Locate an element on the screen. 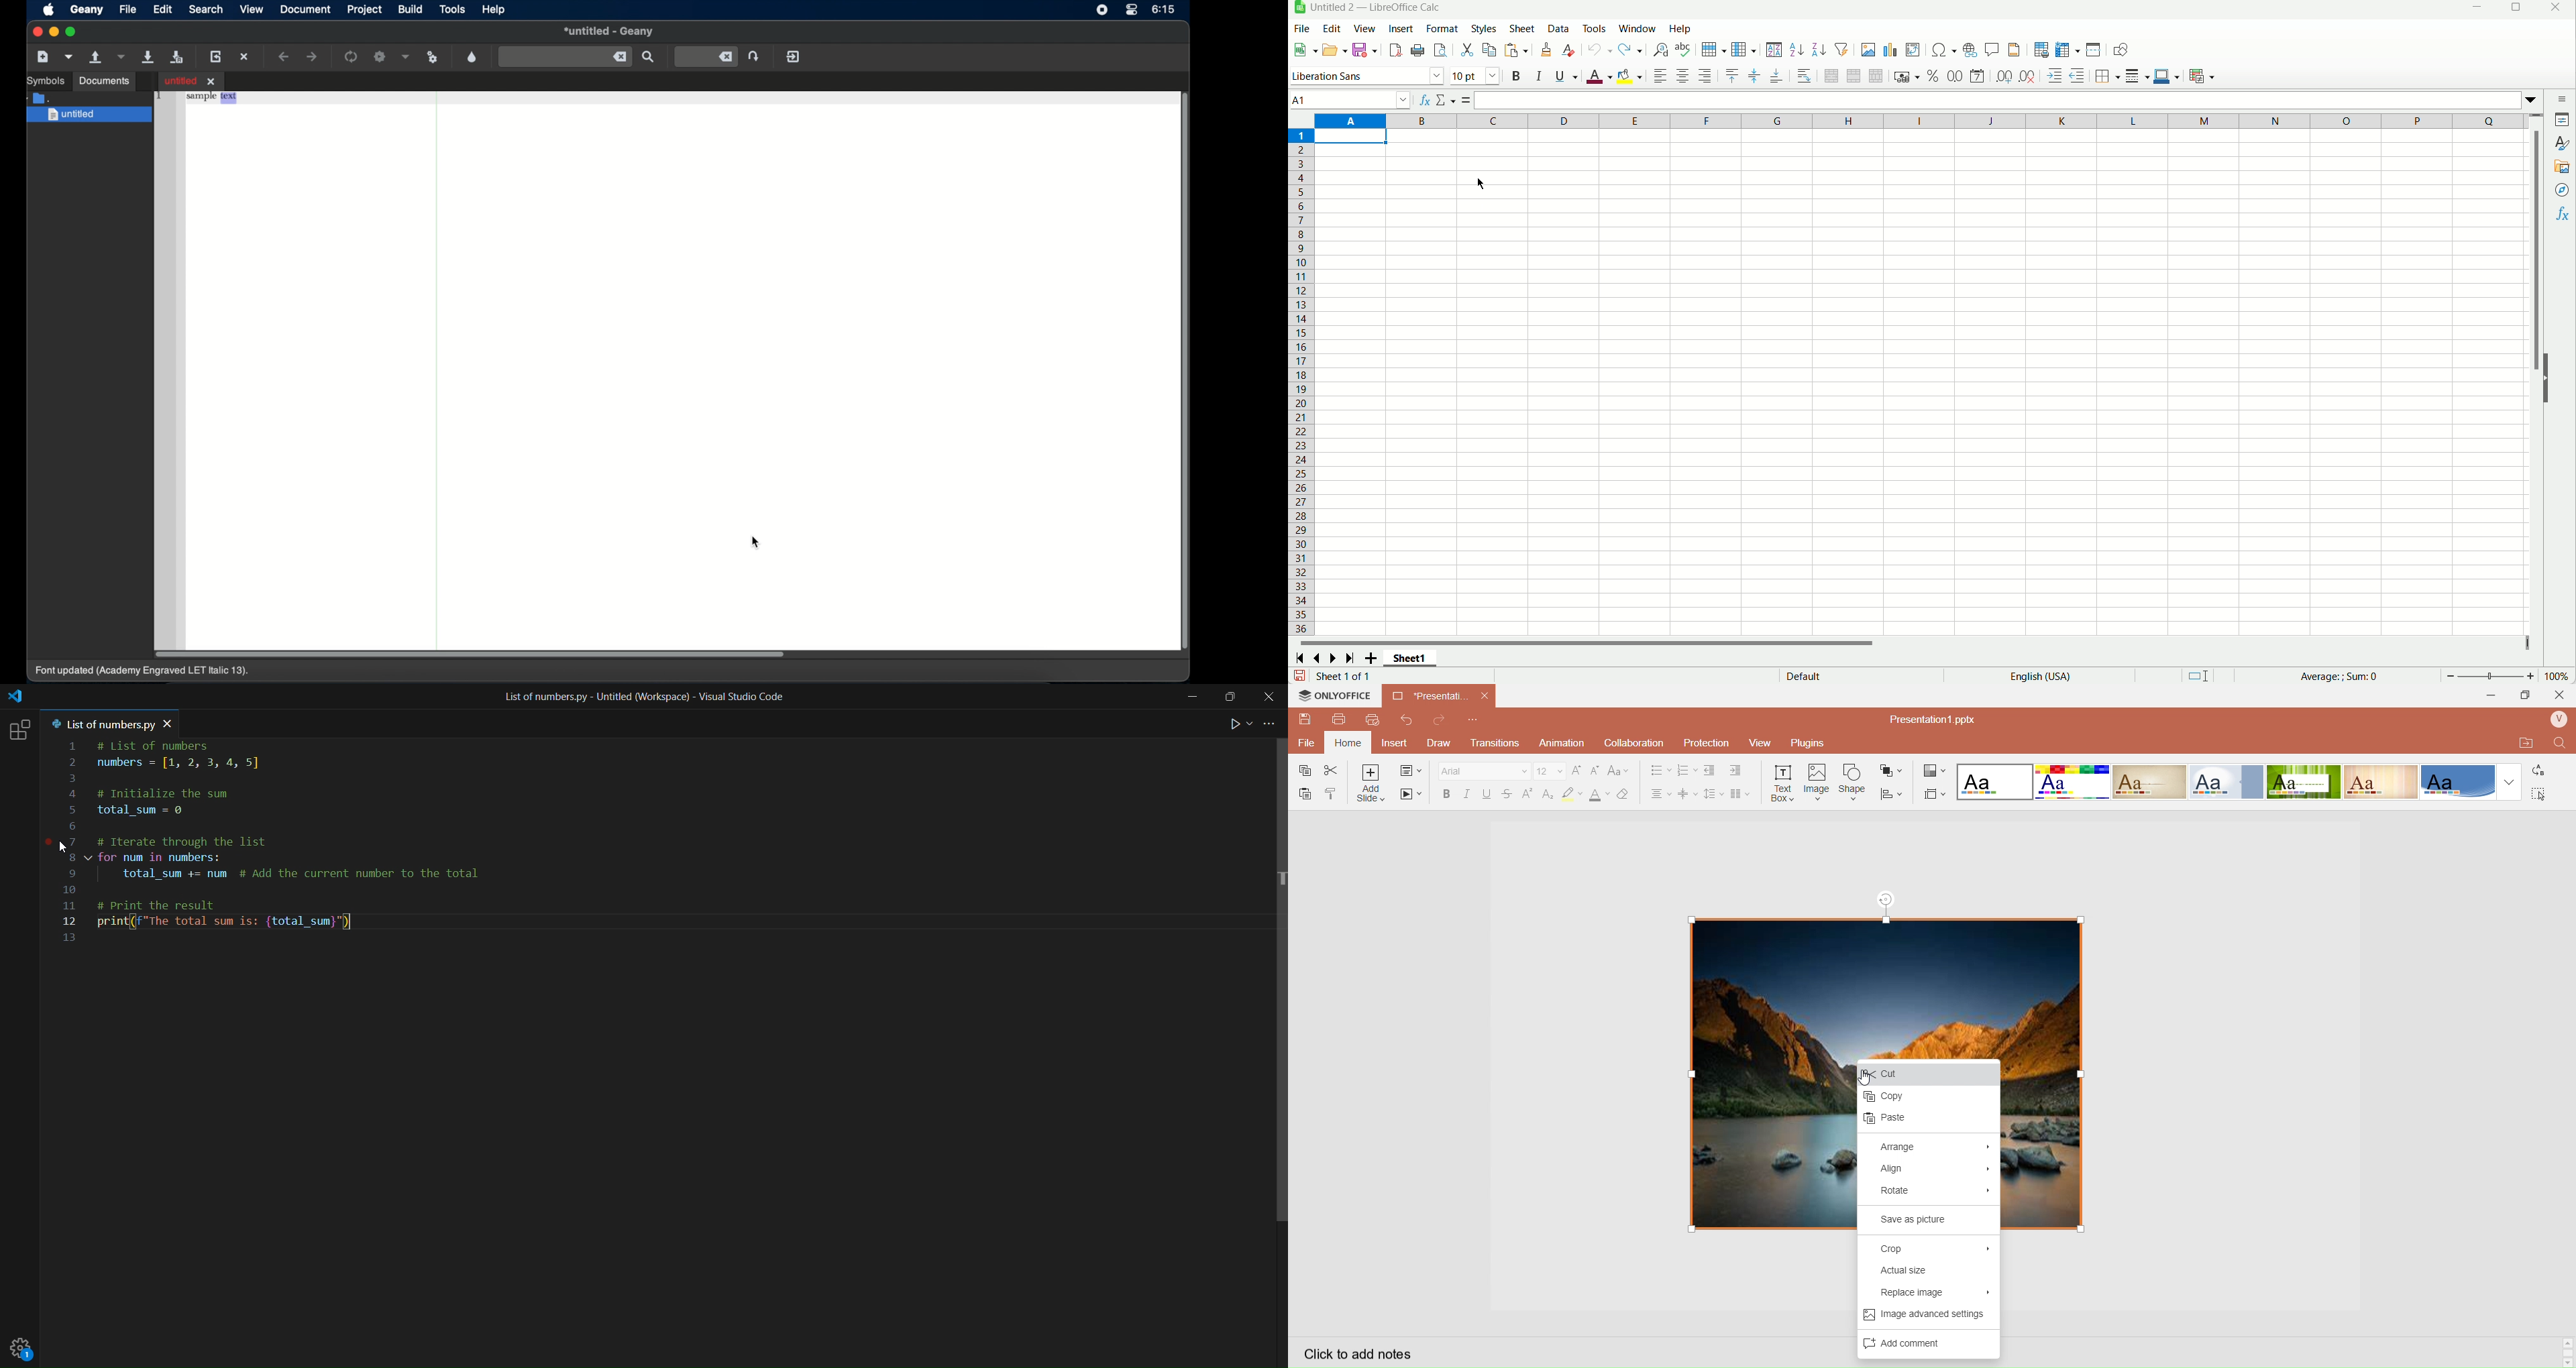  Border color is located at coordinates (2166, 76).